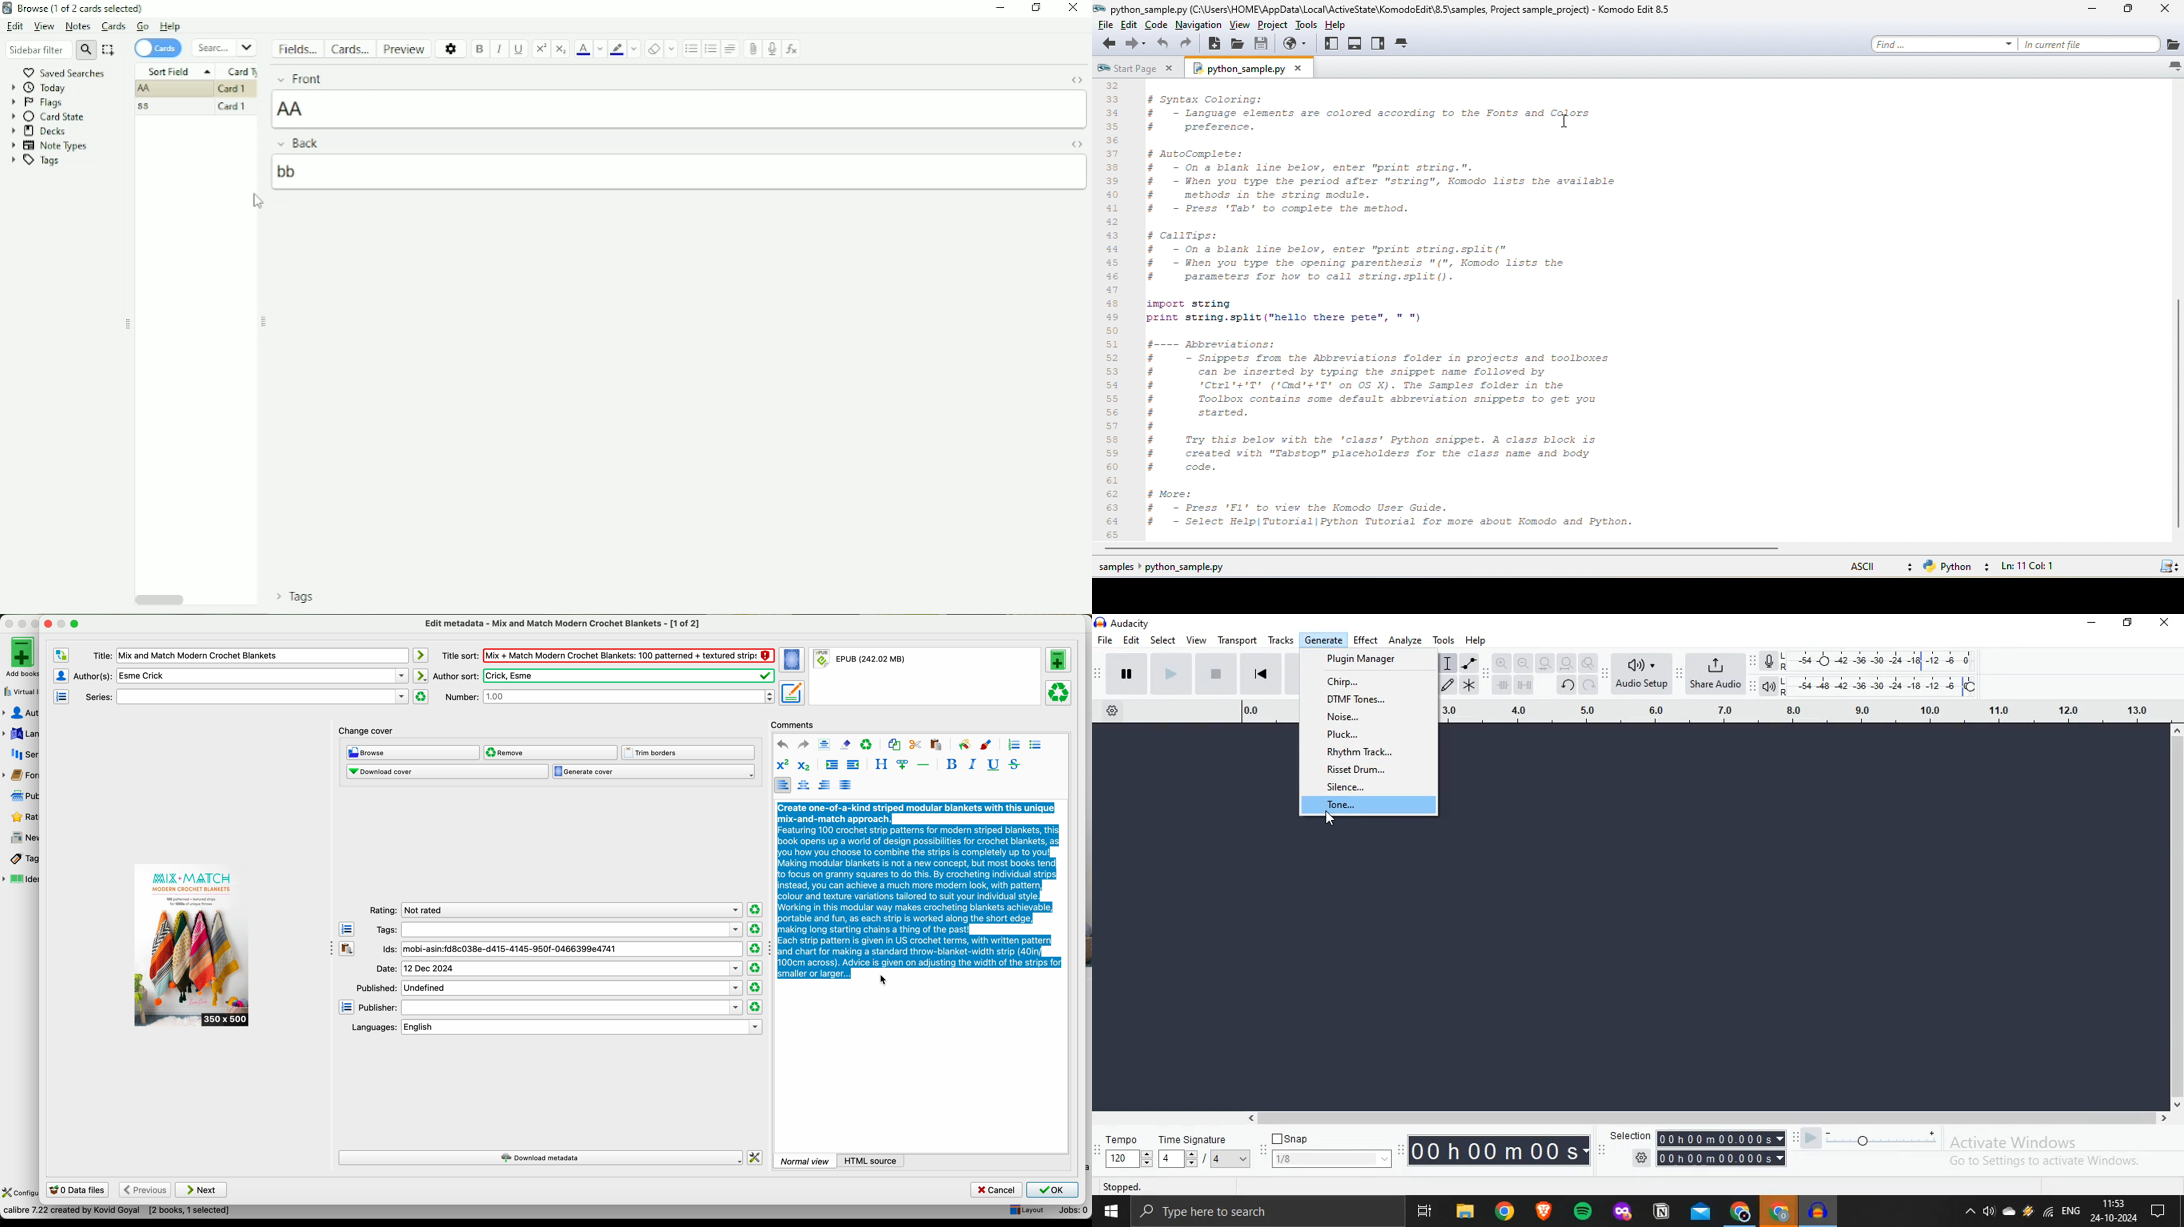  I want to click on set the manage authors editor, so click(60, 676).